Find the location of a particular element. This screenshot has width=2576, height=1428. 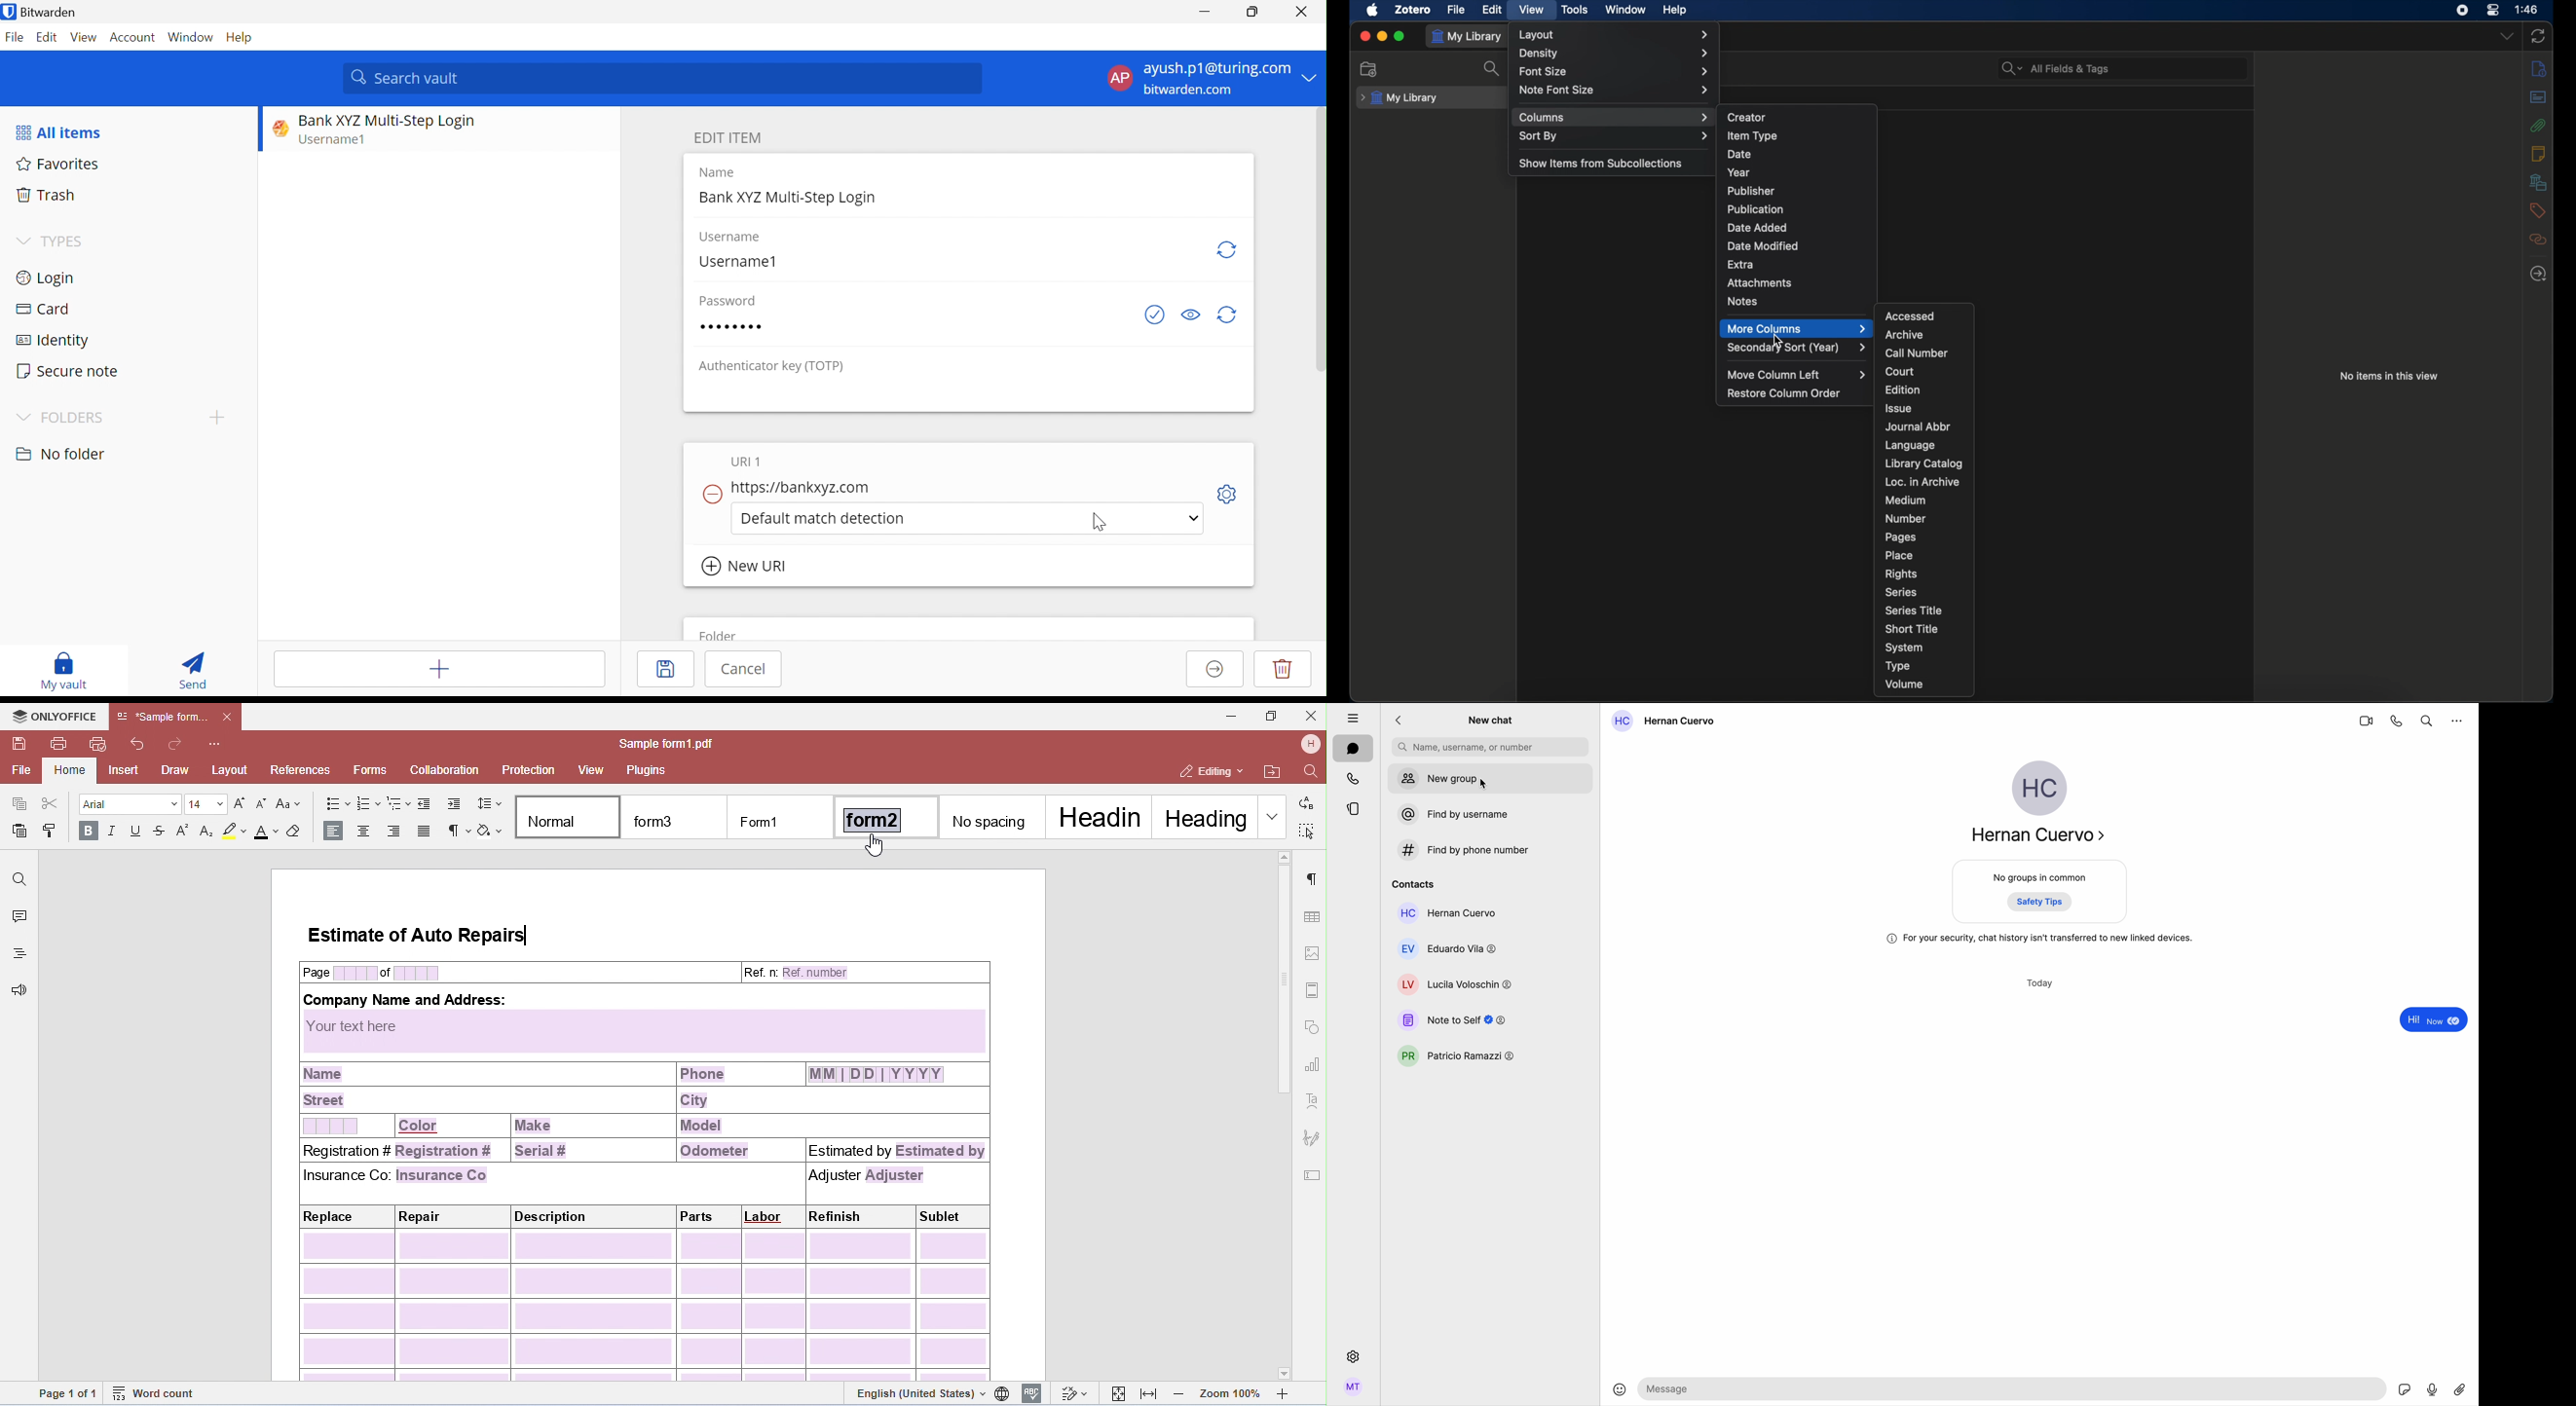

find by phone number is located at coordinates (1460, 850).